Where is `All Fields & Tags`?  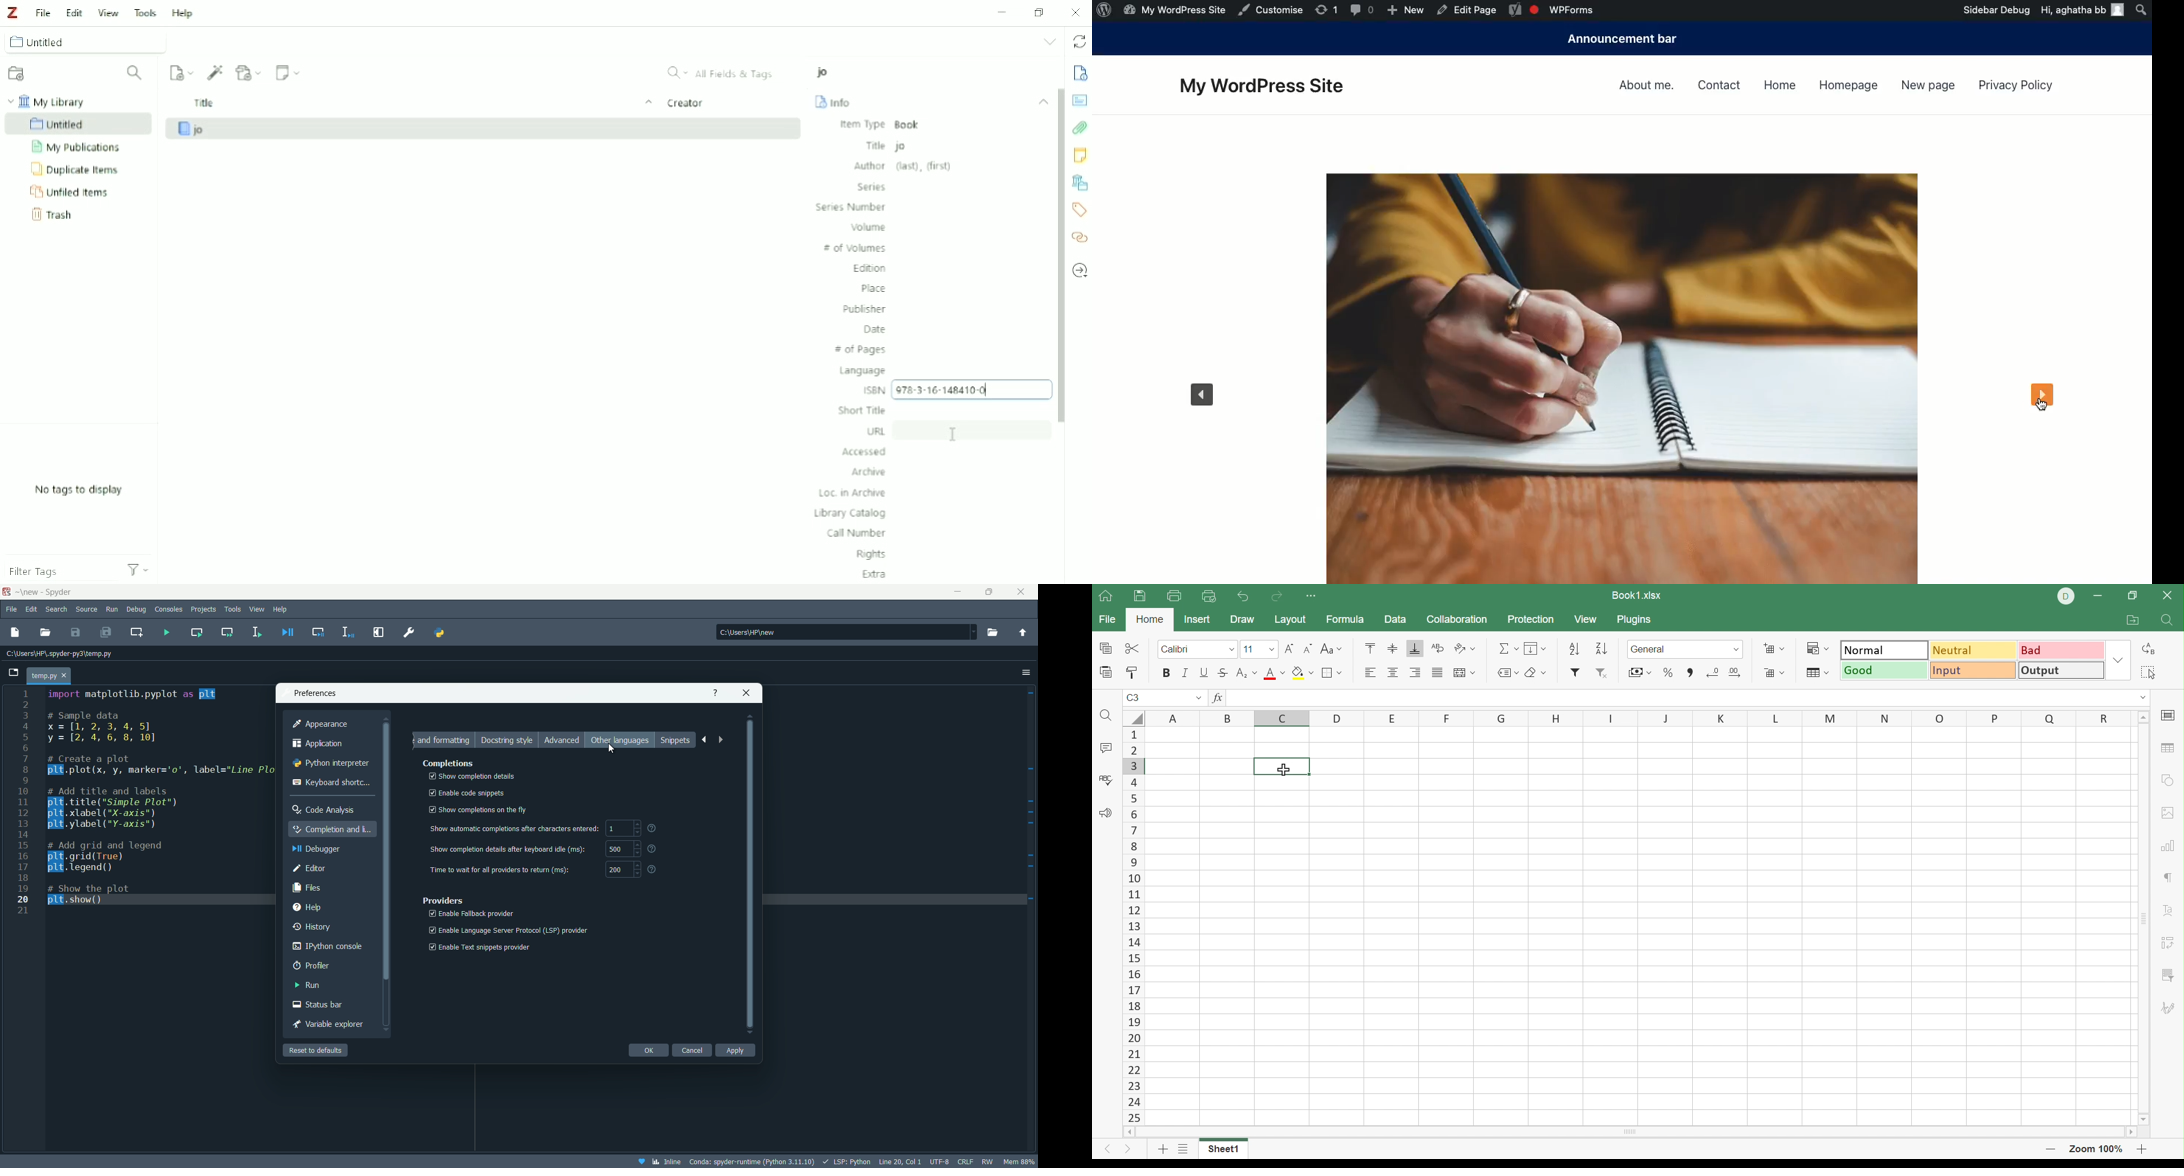 All Fields & Tags is located at coordinates (726, 73).